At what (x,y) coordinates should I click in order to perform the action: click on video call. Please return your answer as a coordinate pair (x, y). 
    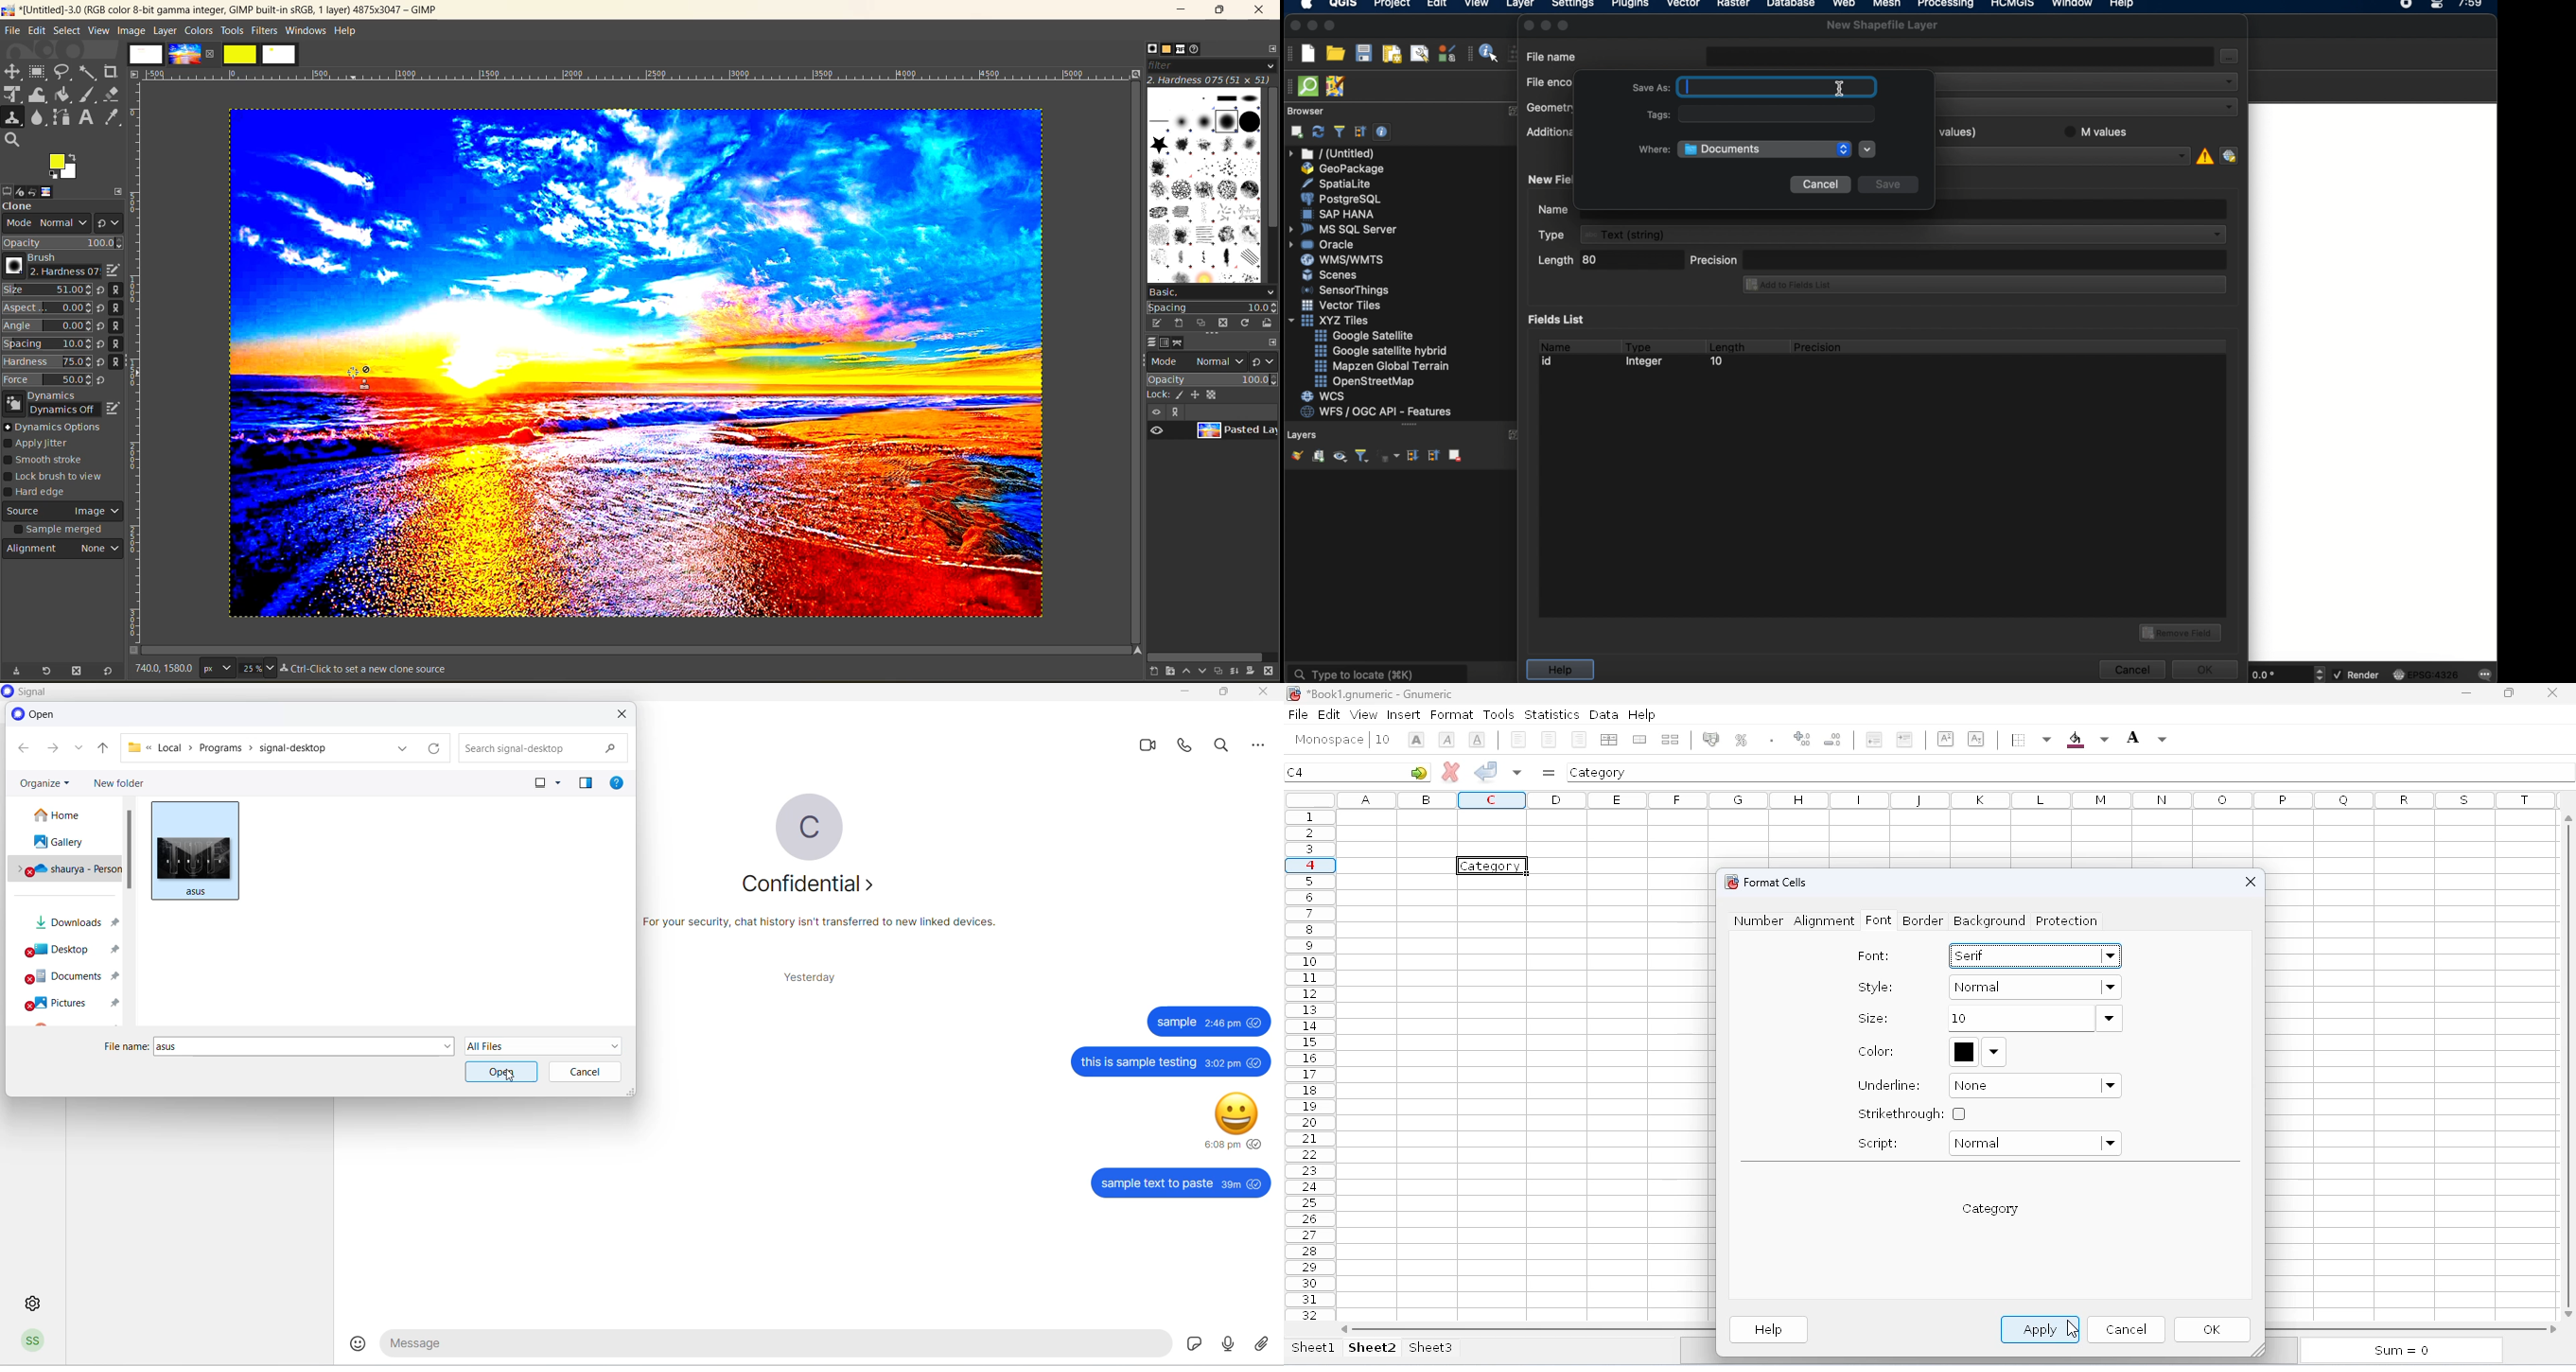
    Looking at the image, I should click on (1150, 746).